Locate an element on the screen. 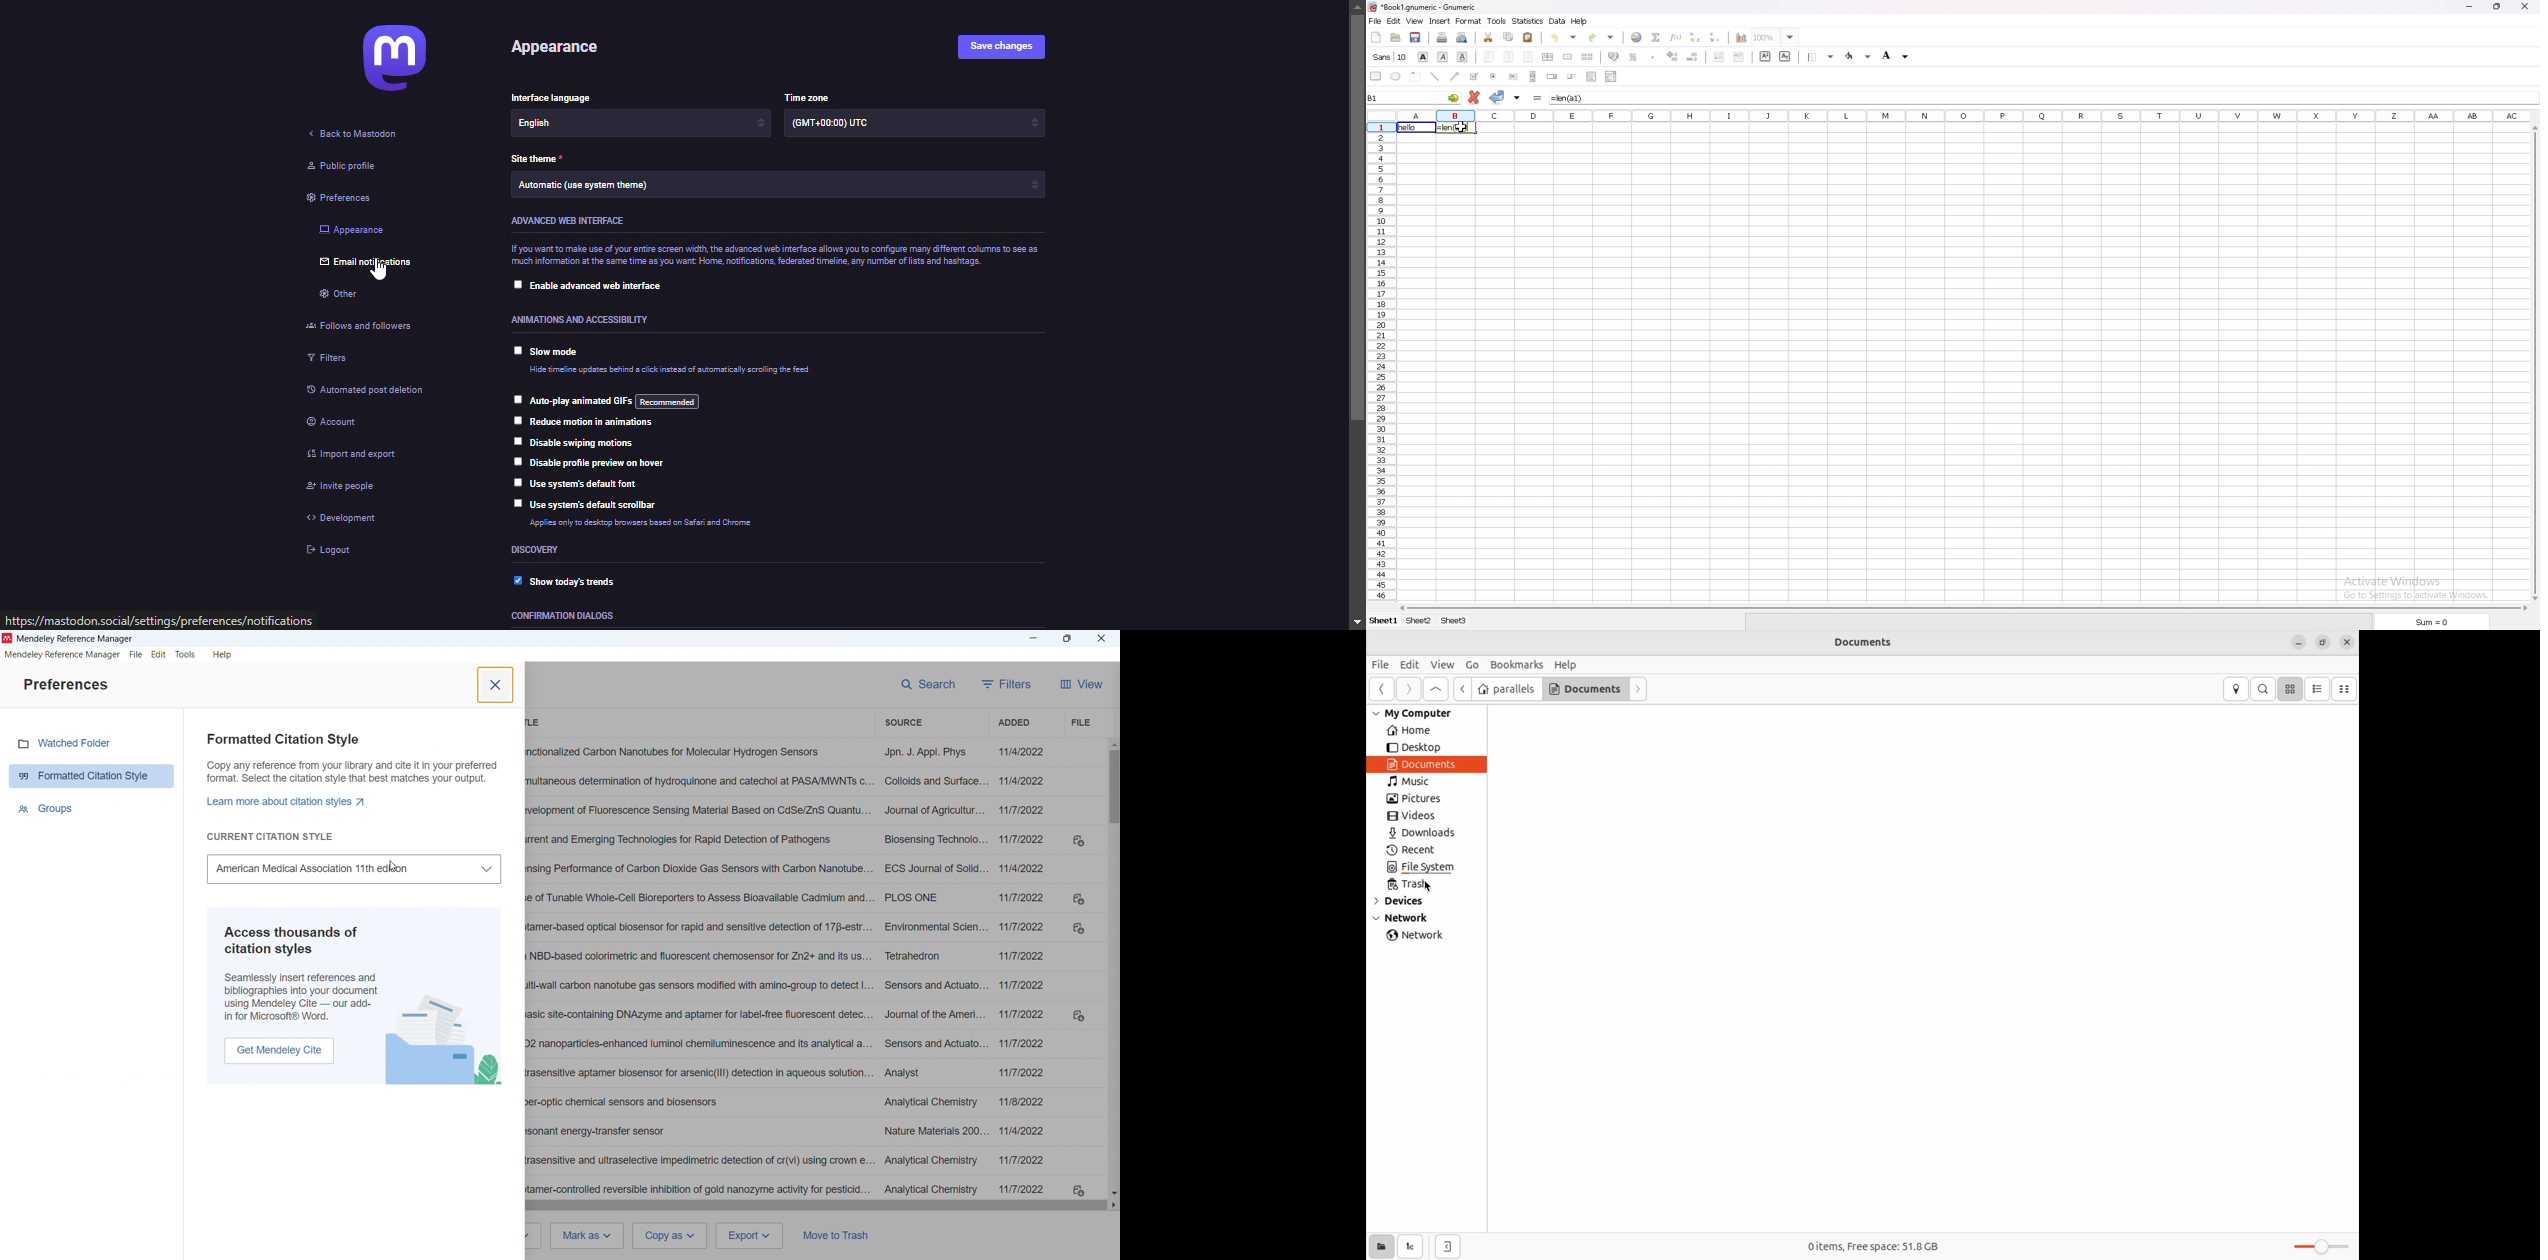 Image resolution: width=2548 pixels, height=1260 pixels. create radio button is located at coordinates (1494, 76).